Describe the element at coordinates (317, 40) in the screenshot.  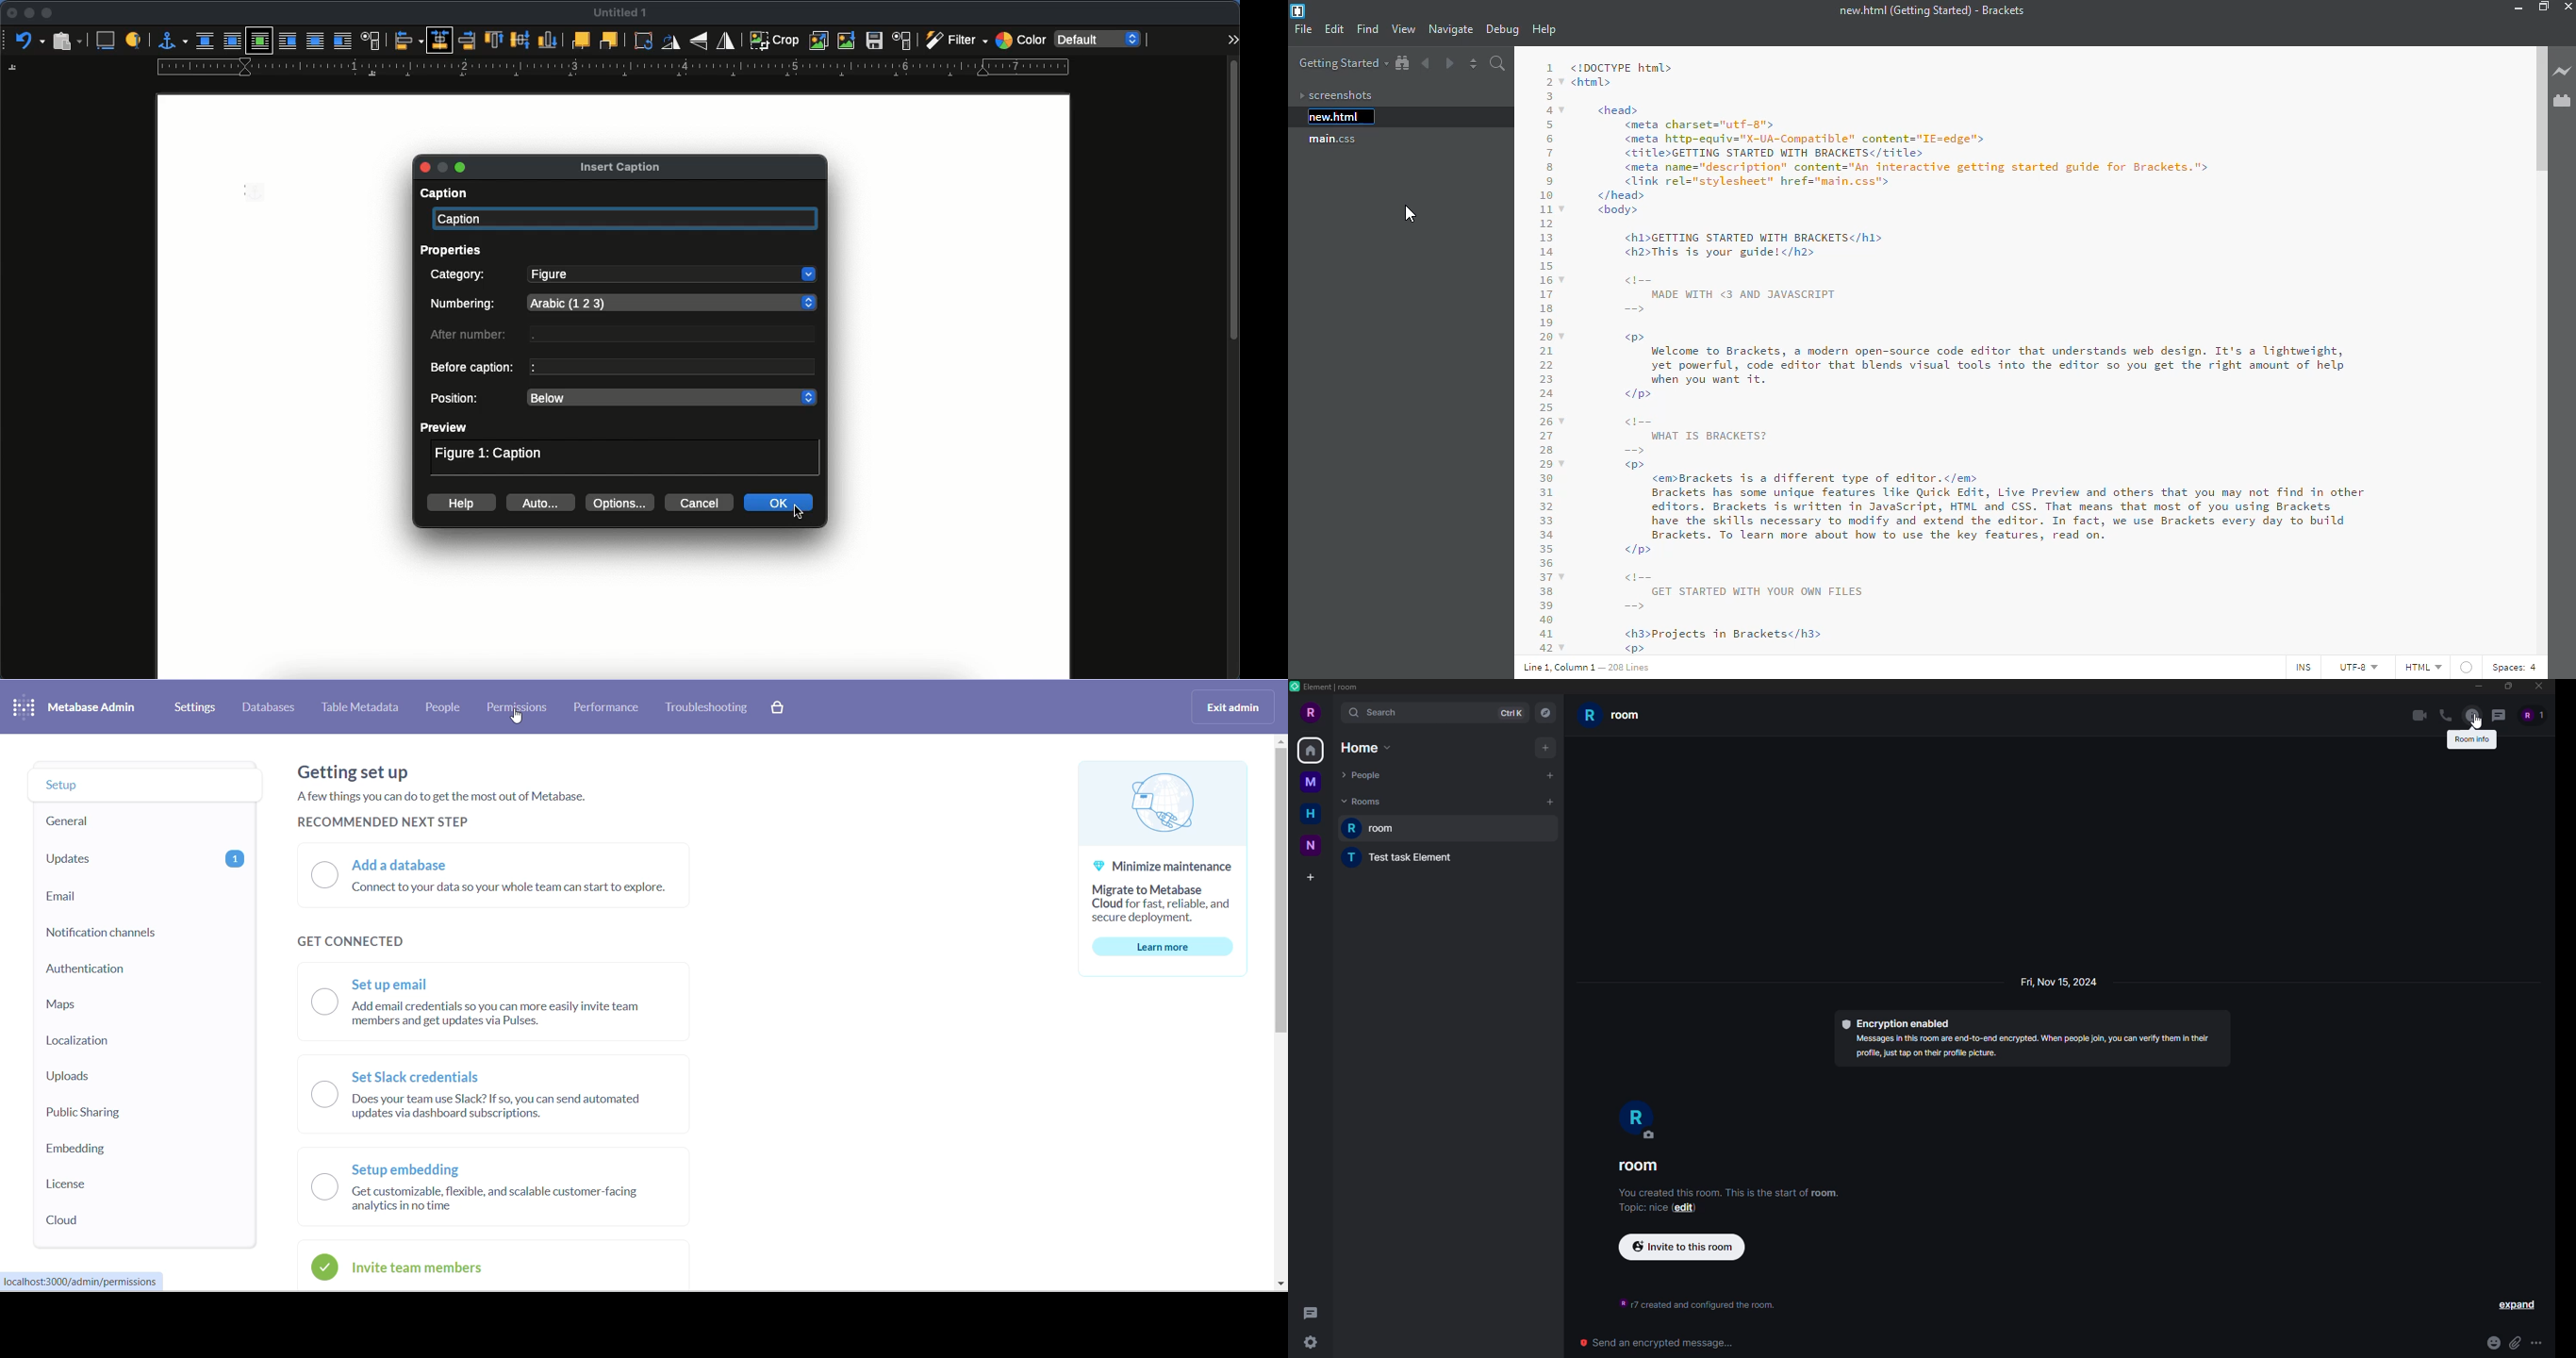
I see `through` at that location.